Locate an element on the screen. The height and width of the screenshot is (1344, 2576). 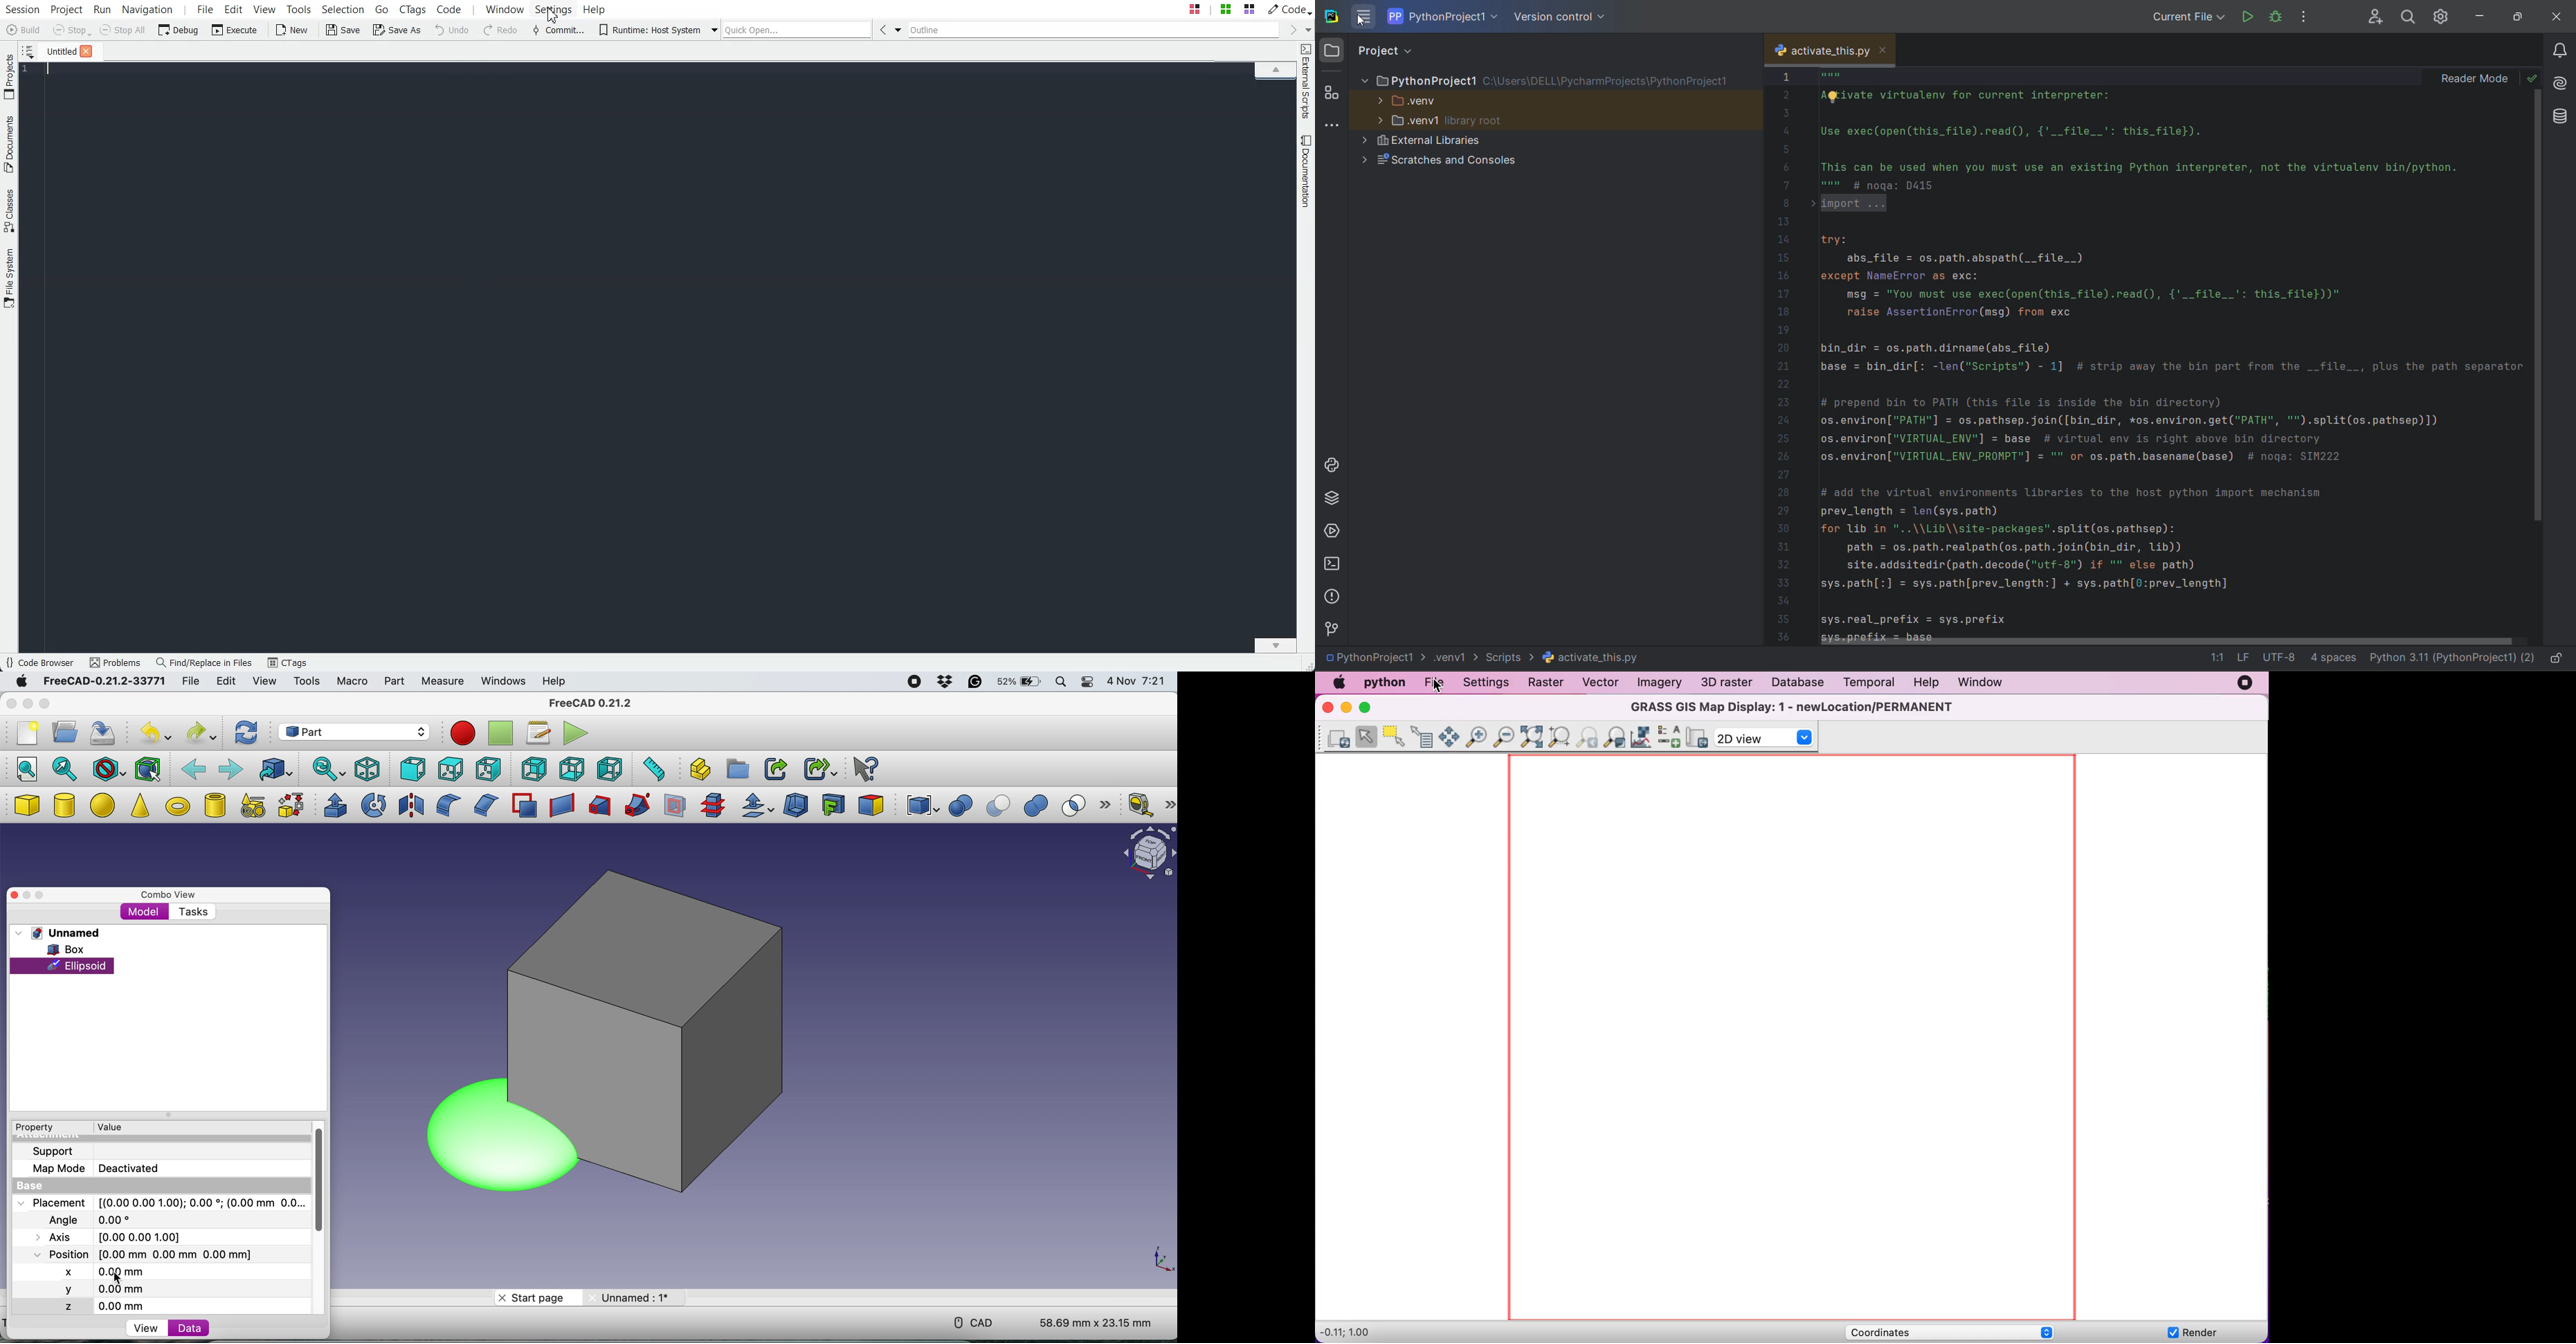
stop recording macros is located at coordinates (502, 734).